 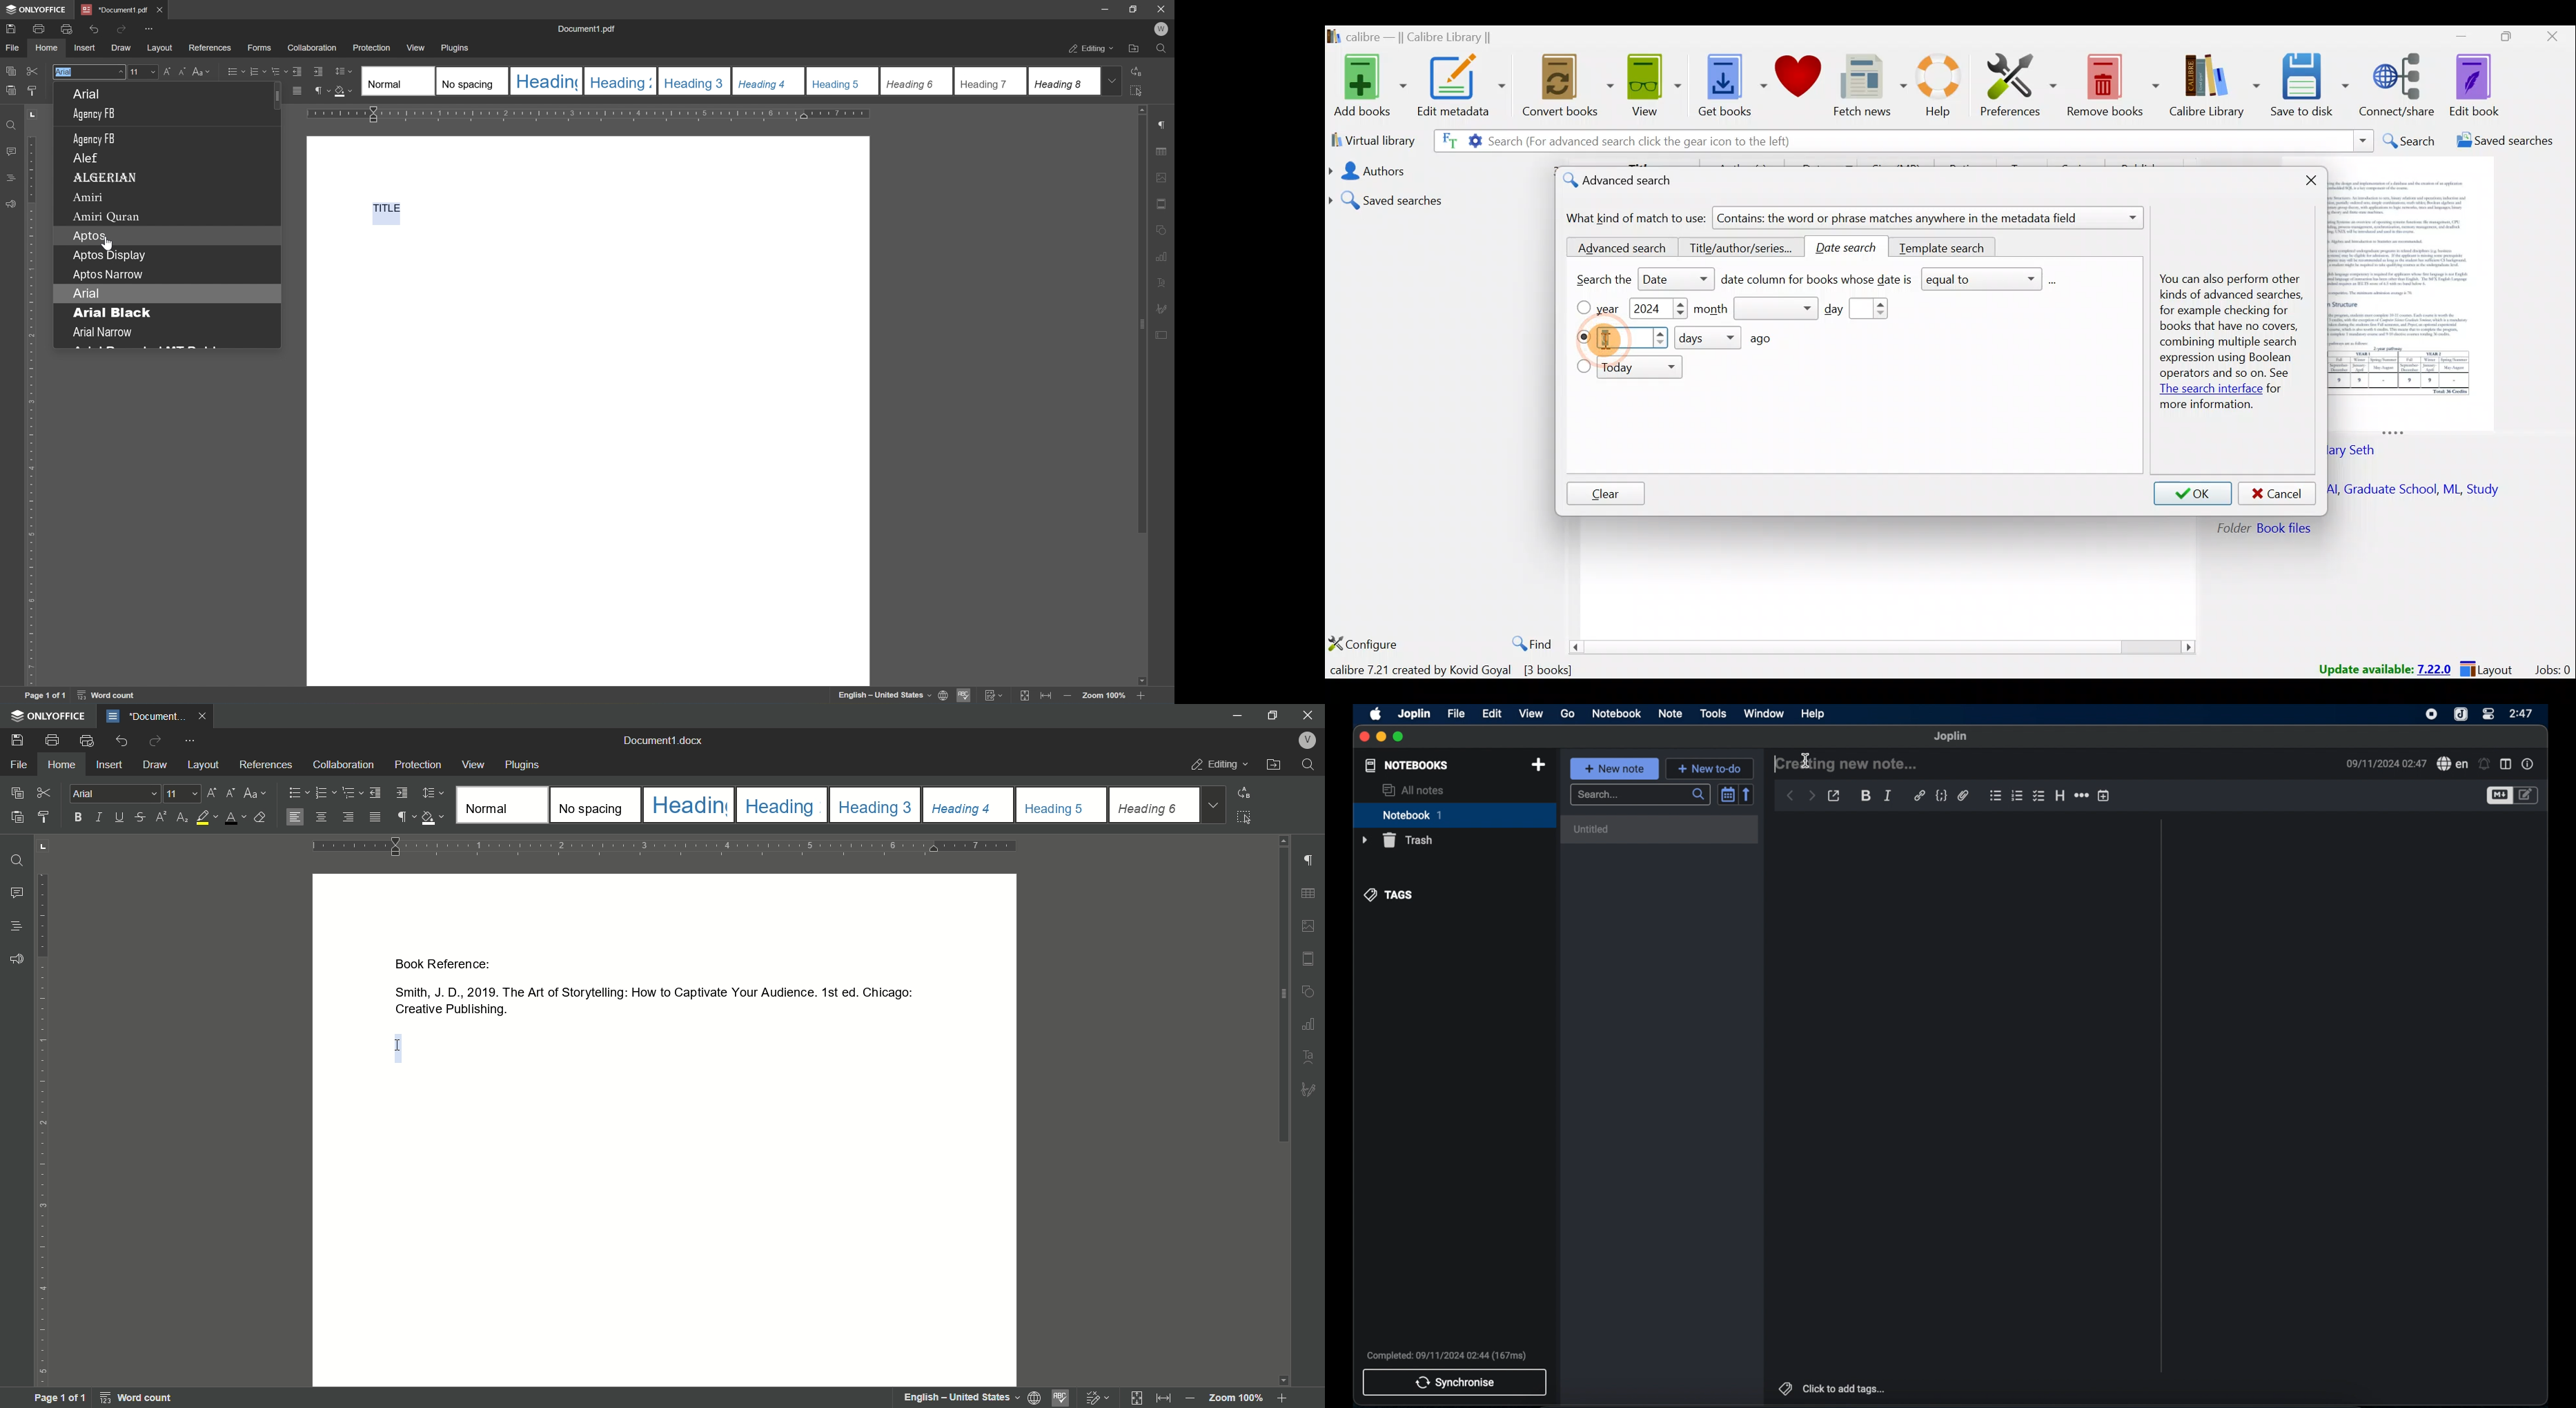 I want to click on notebook, so click(x=1455, y=815).